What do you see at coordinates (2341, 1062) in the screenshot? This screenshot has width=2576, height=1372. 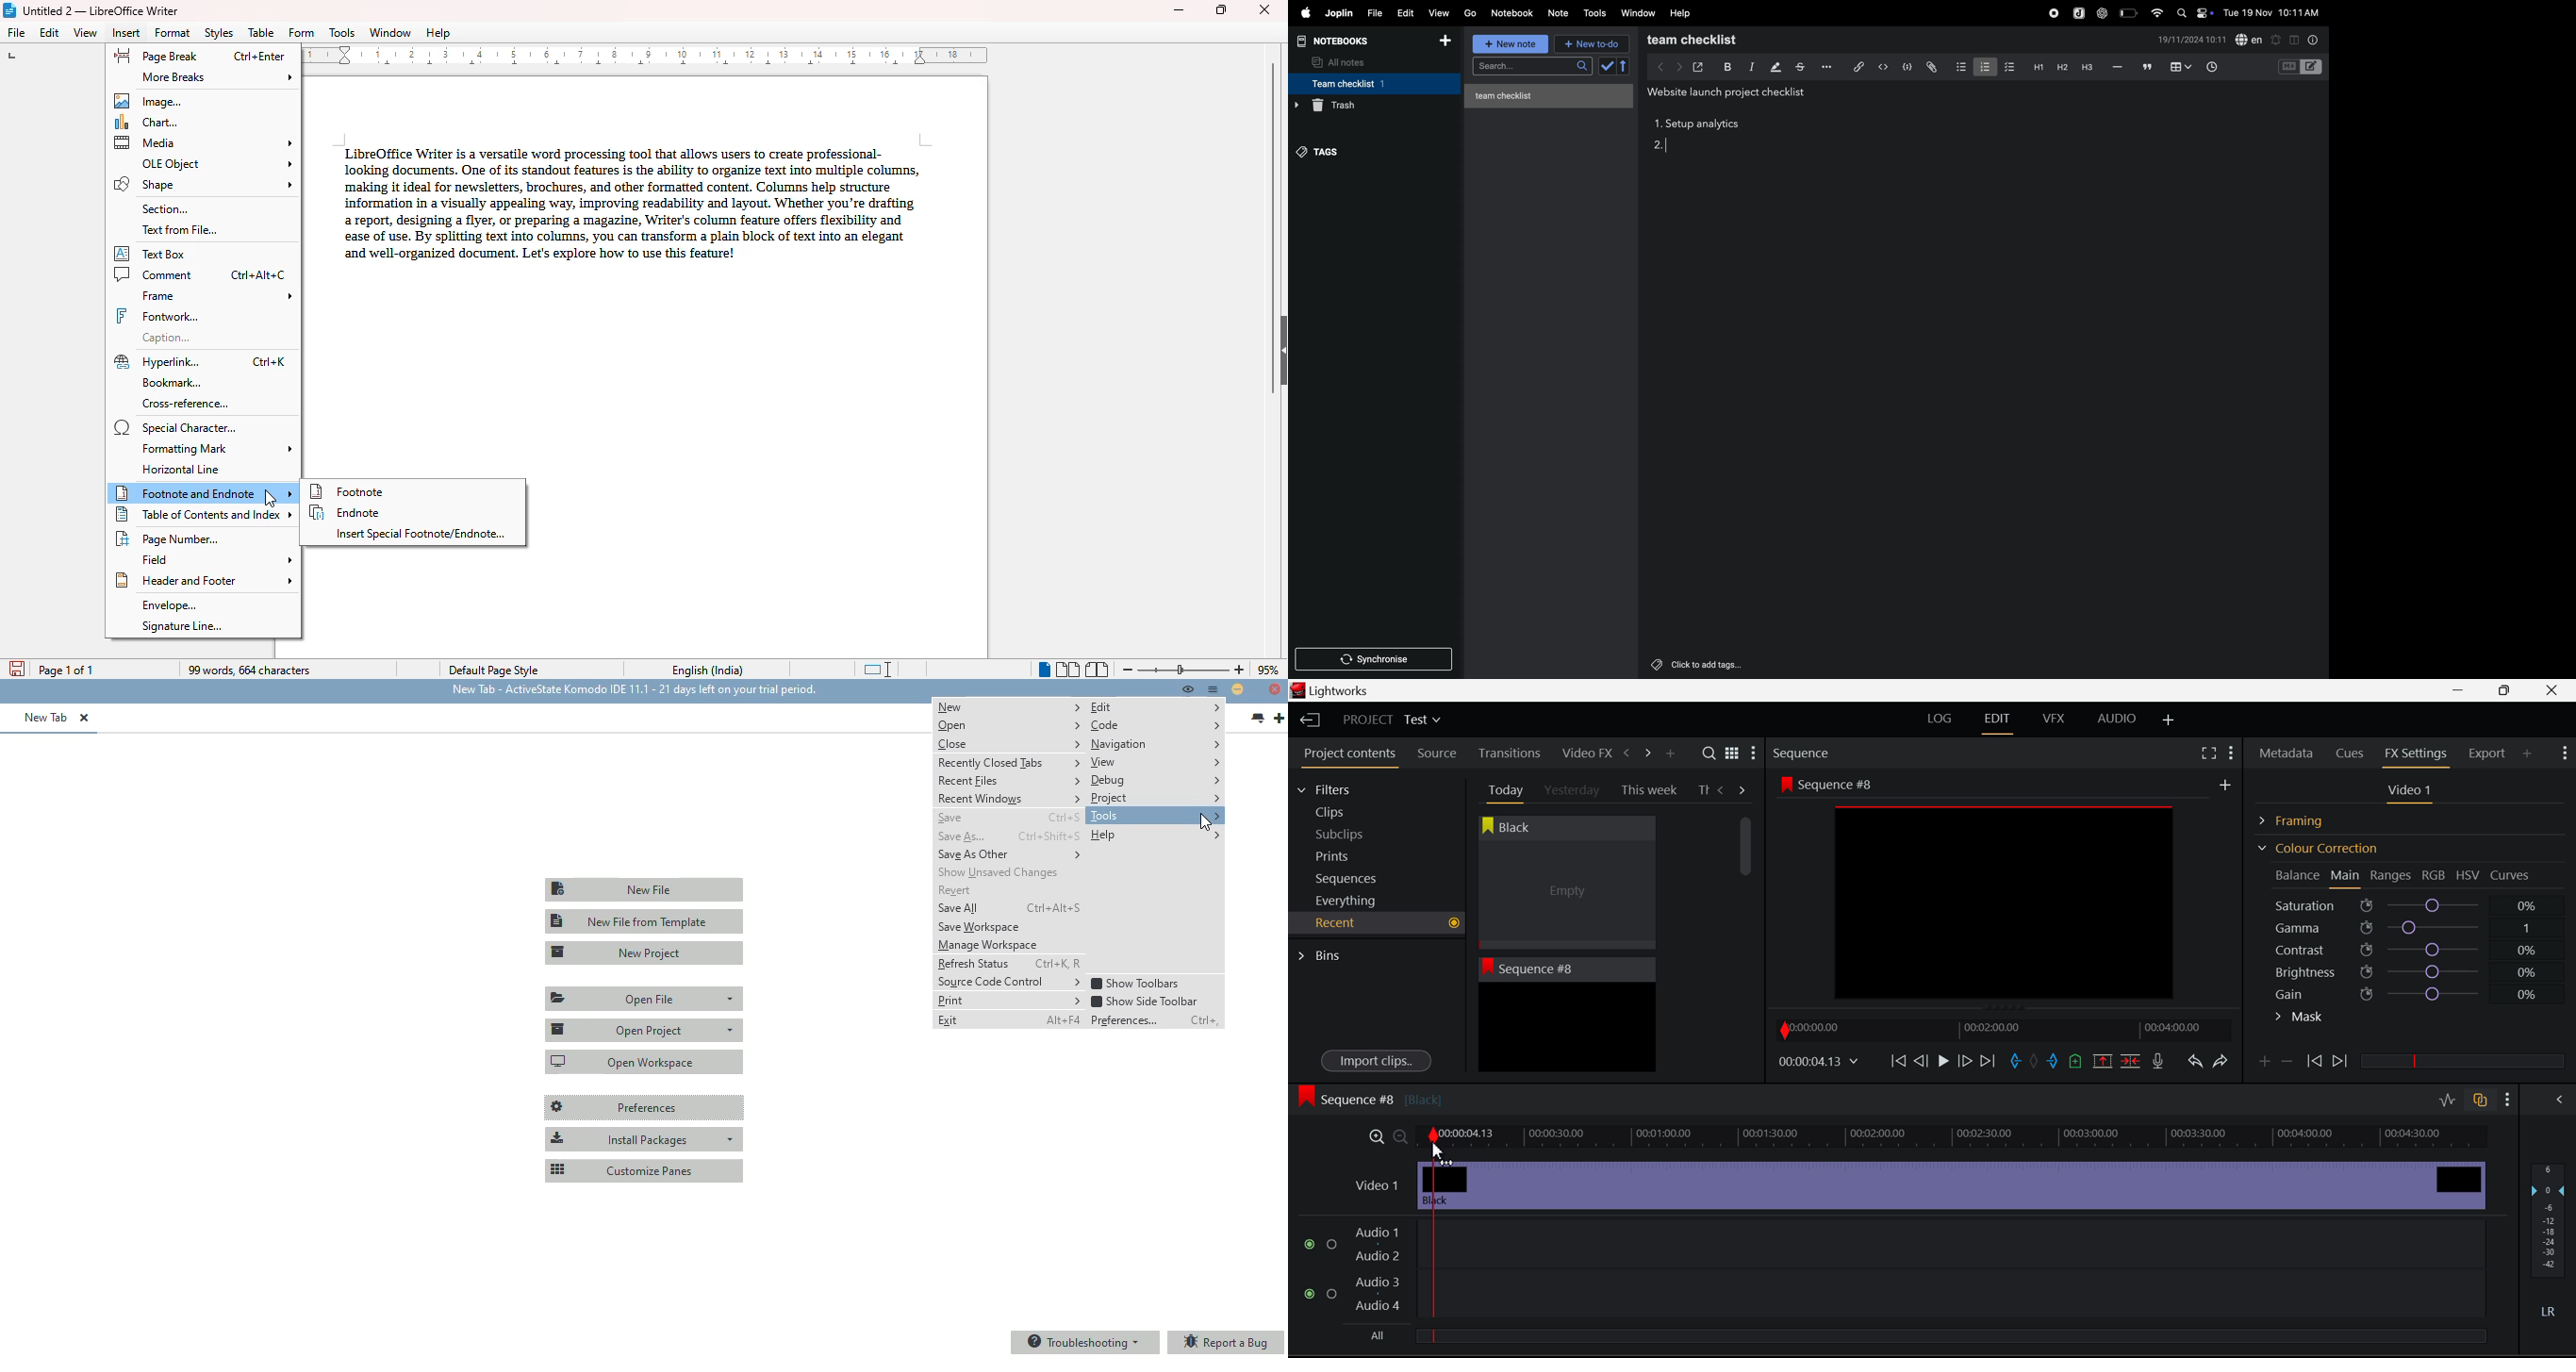 I see `Next keyframe` at bounding box center [2341, 1062].